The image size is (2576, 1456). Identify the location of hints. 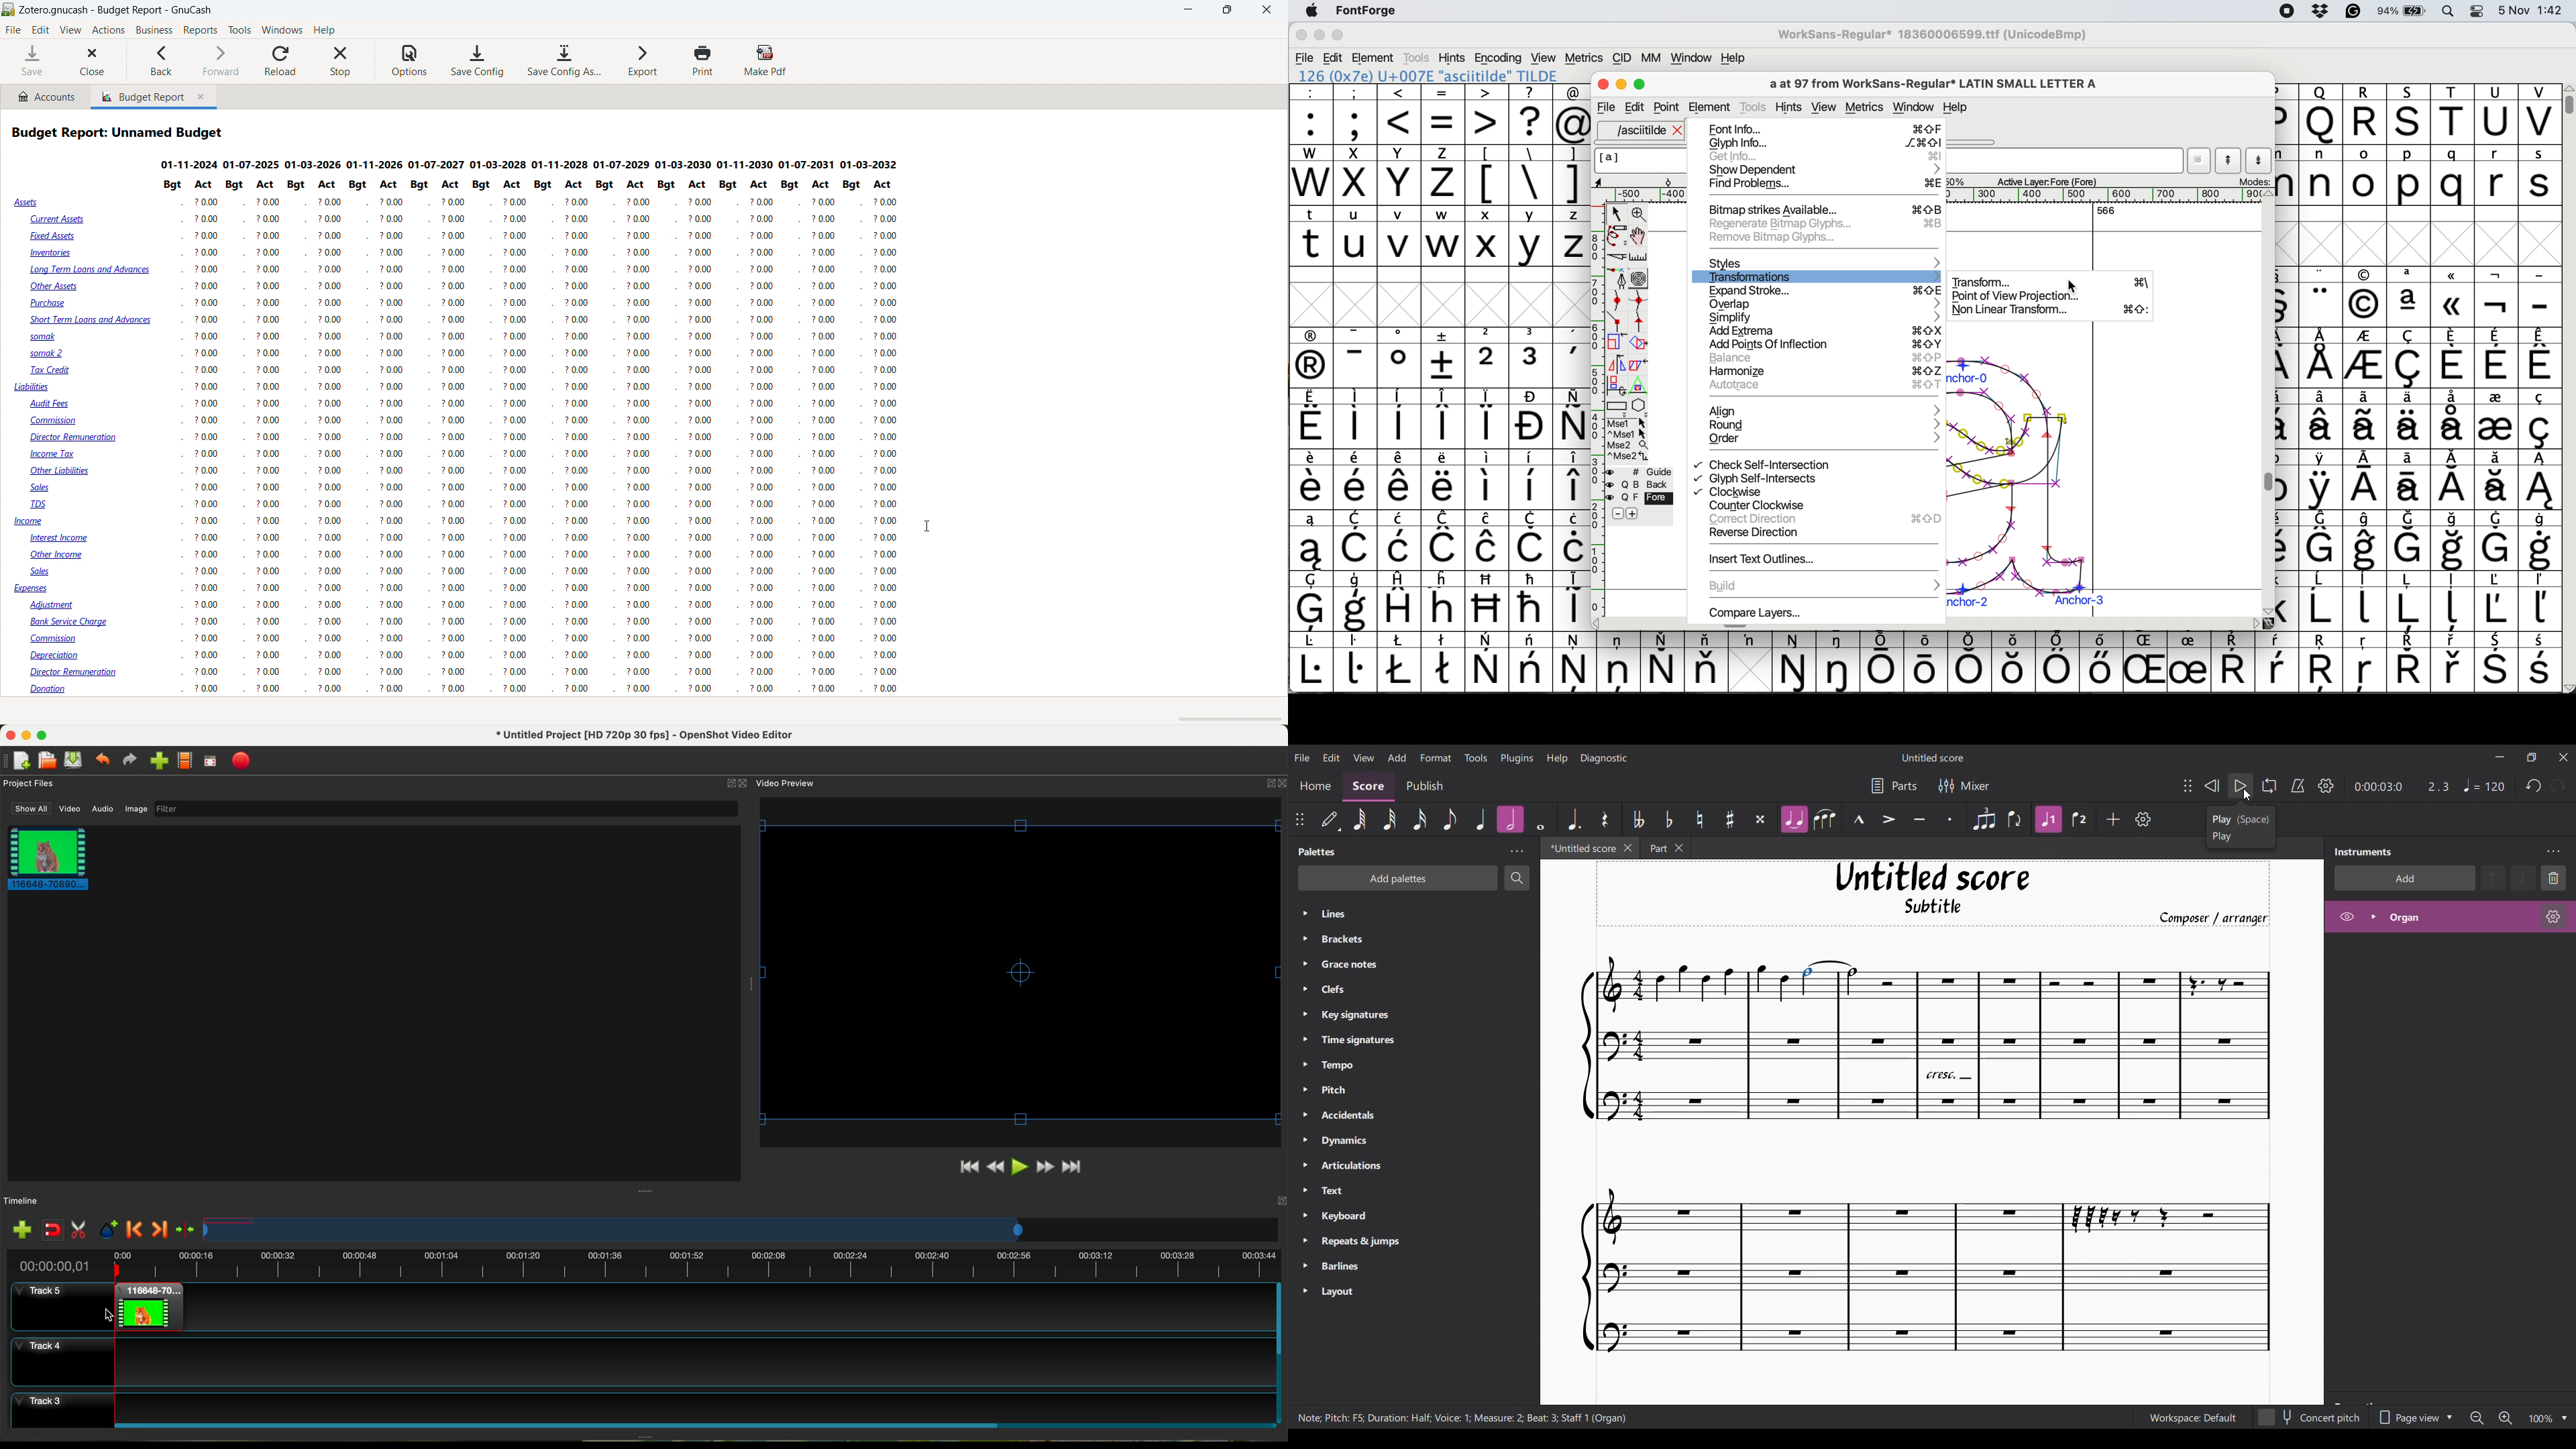
(1790, 107).